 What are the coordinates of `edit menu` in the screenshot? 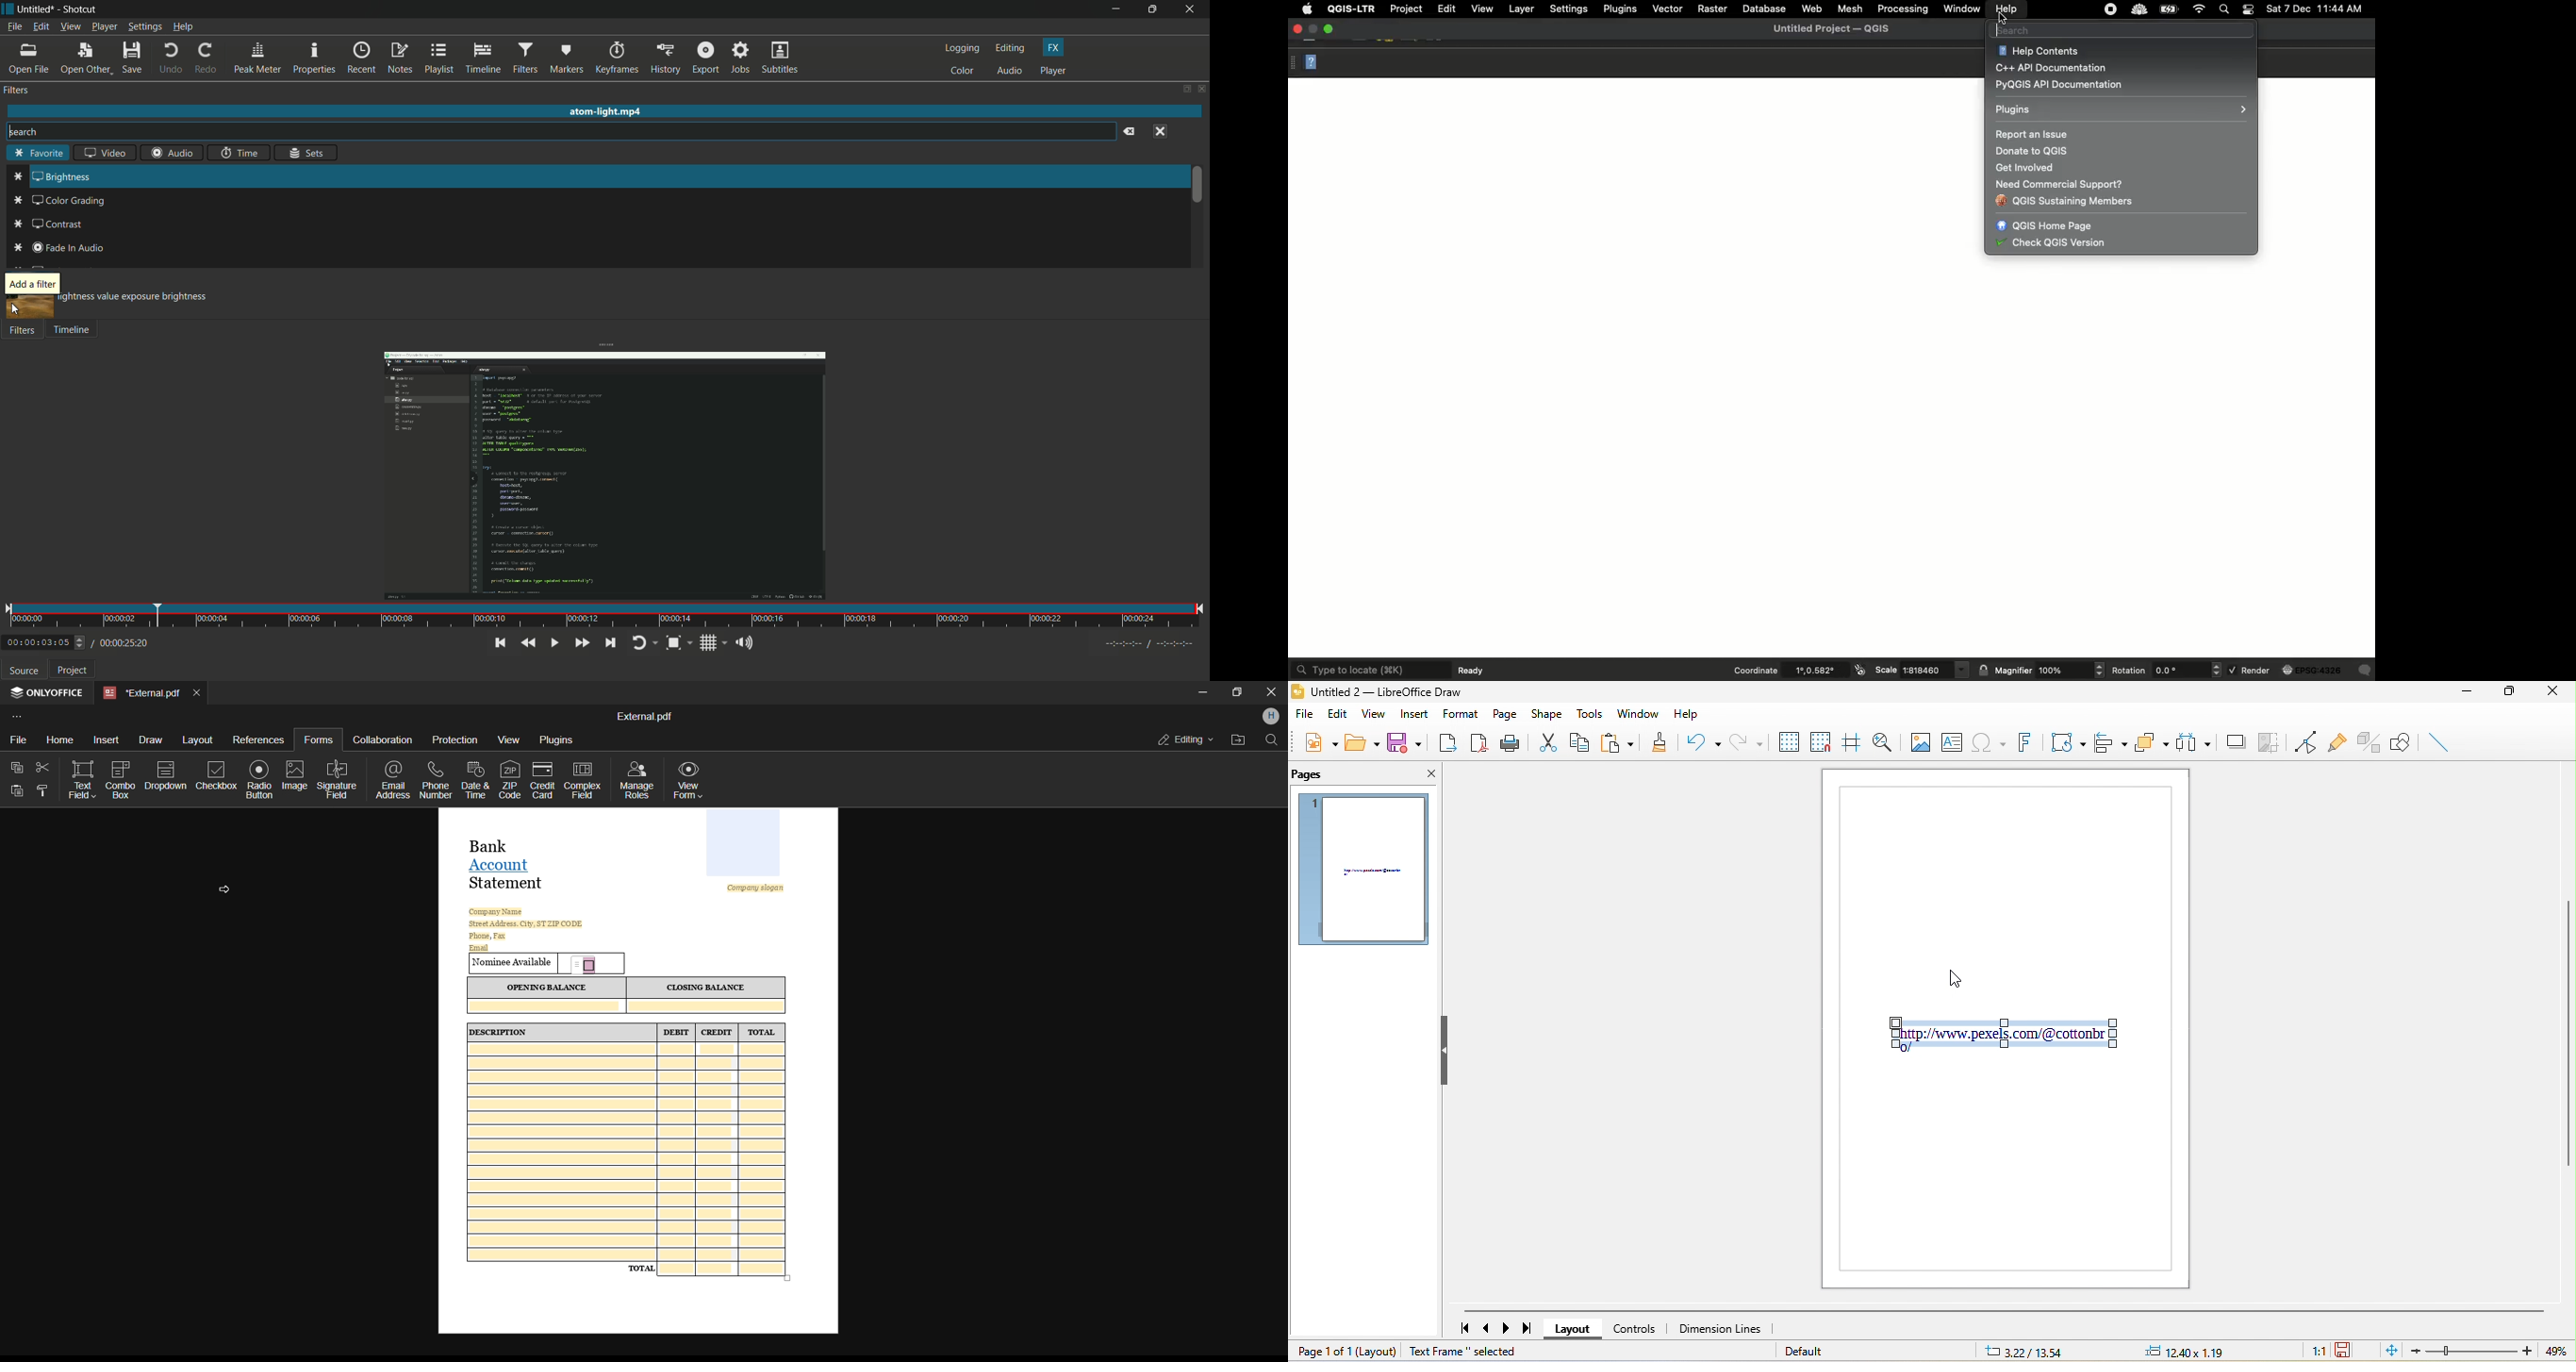 It's located at (40, 27).